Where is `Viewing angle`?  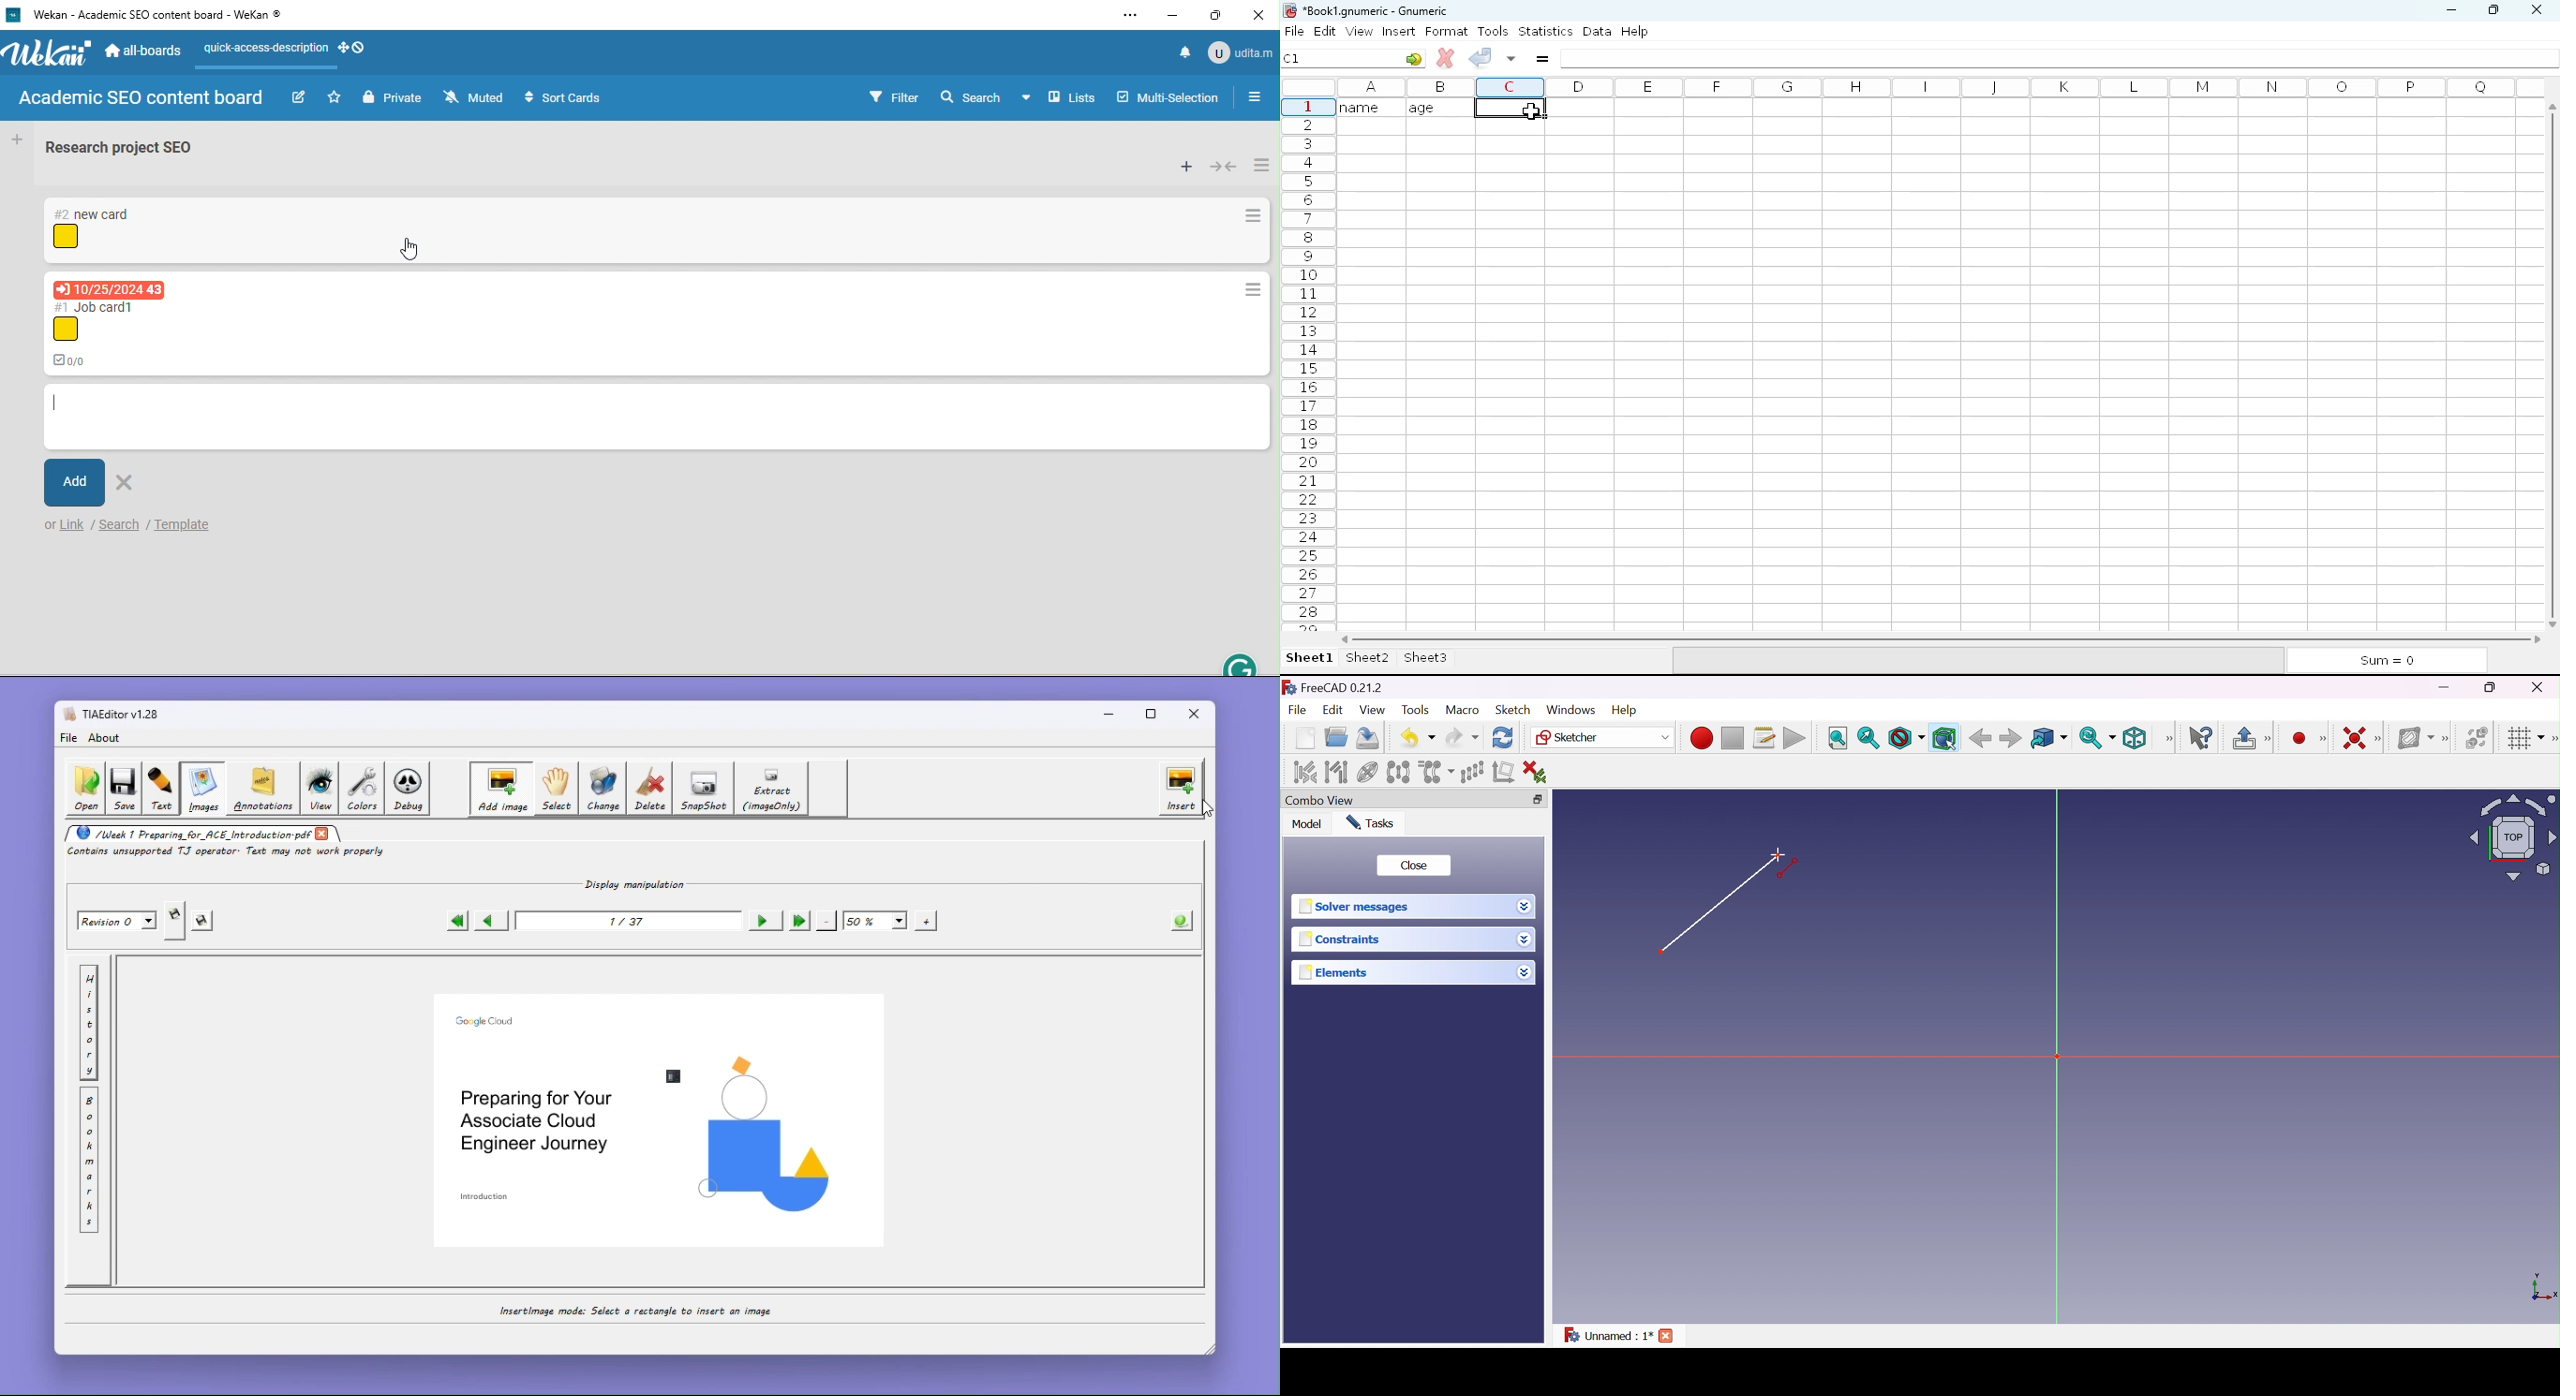
Viewing angle is located at coordinates (2515, 837).